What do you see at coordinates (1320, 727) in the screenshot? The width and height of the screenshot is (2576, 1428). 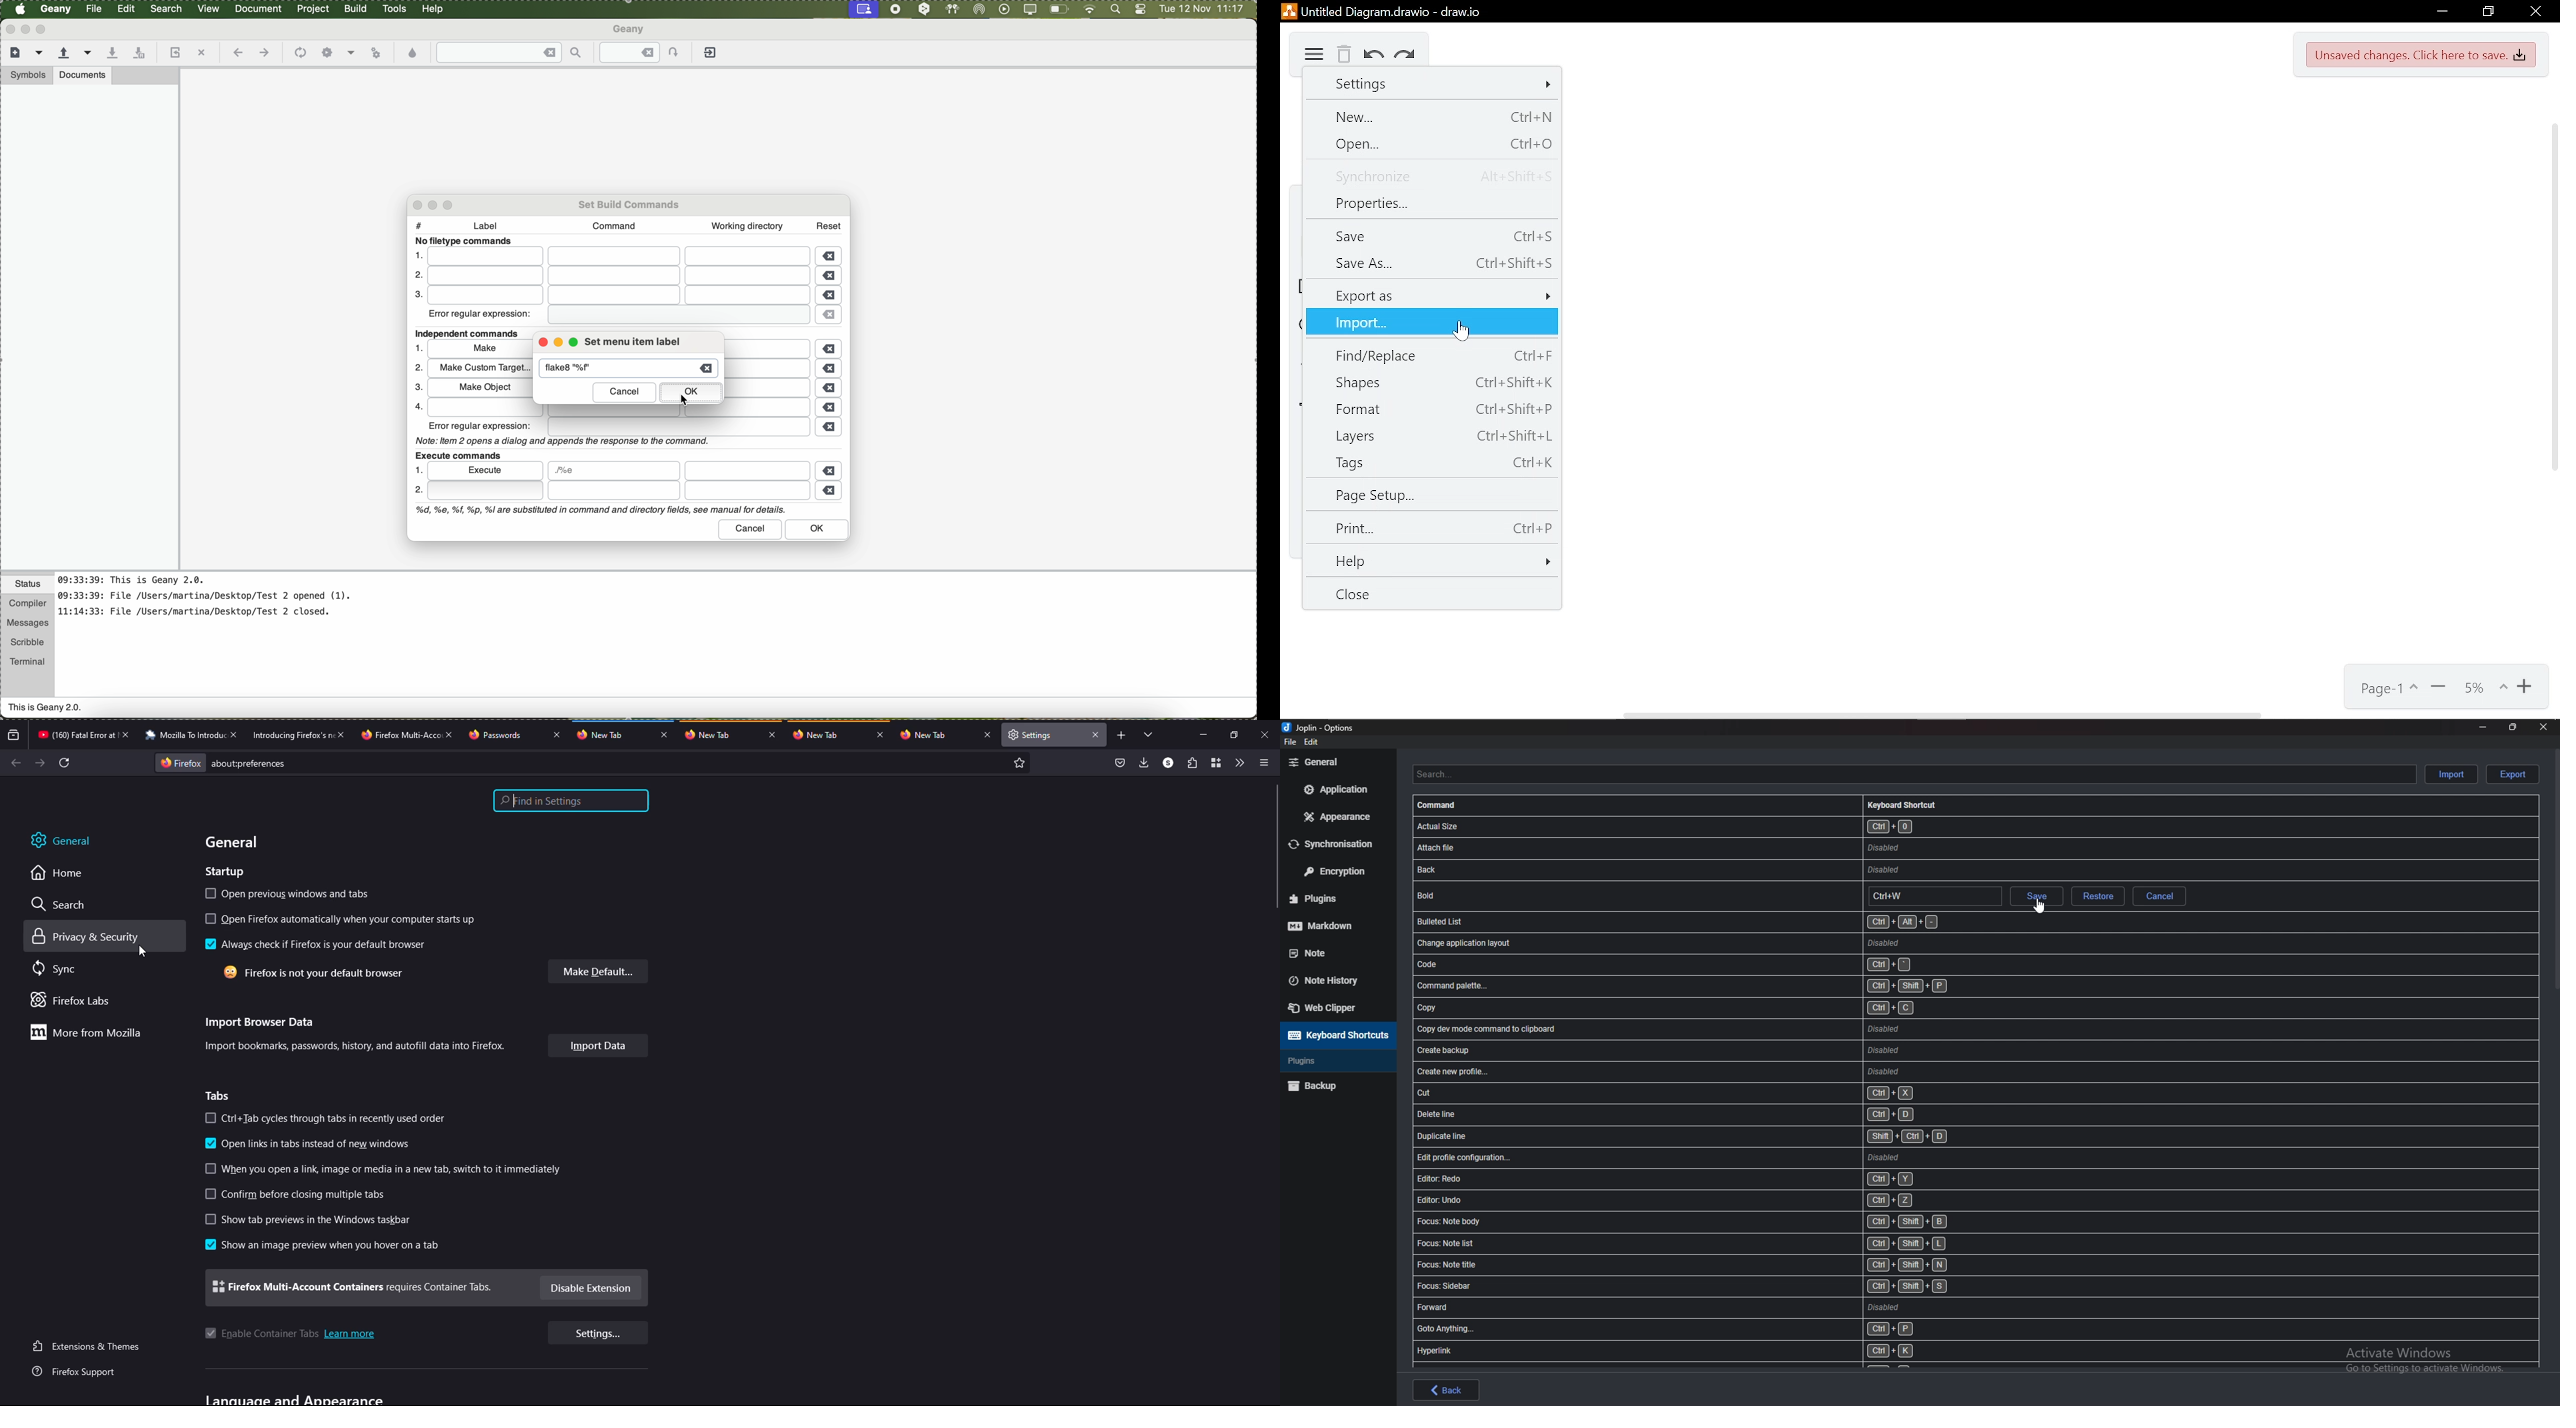 I see `options` at bounding box center [1320, 727].